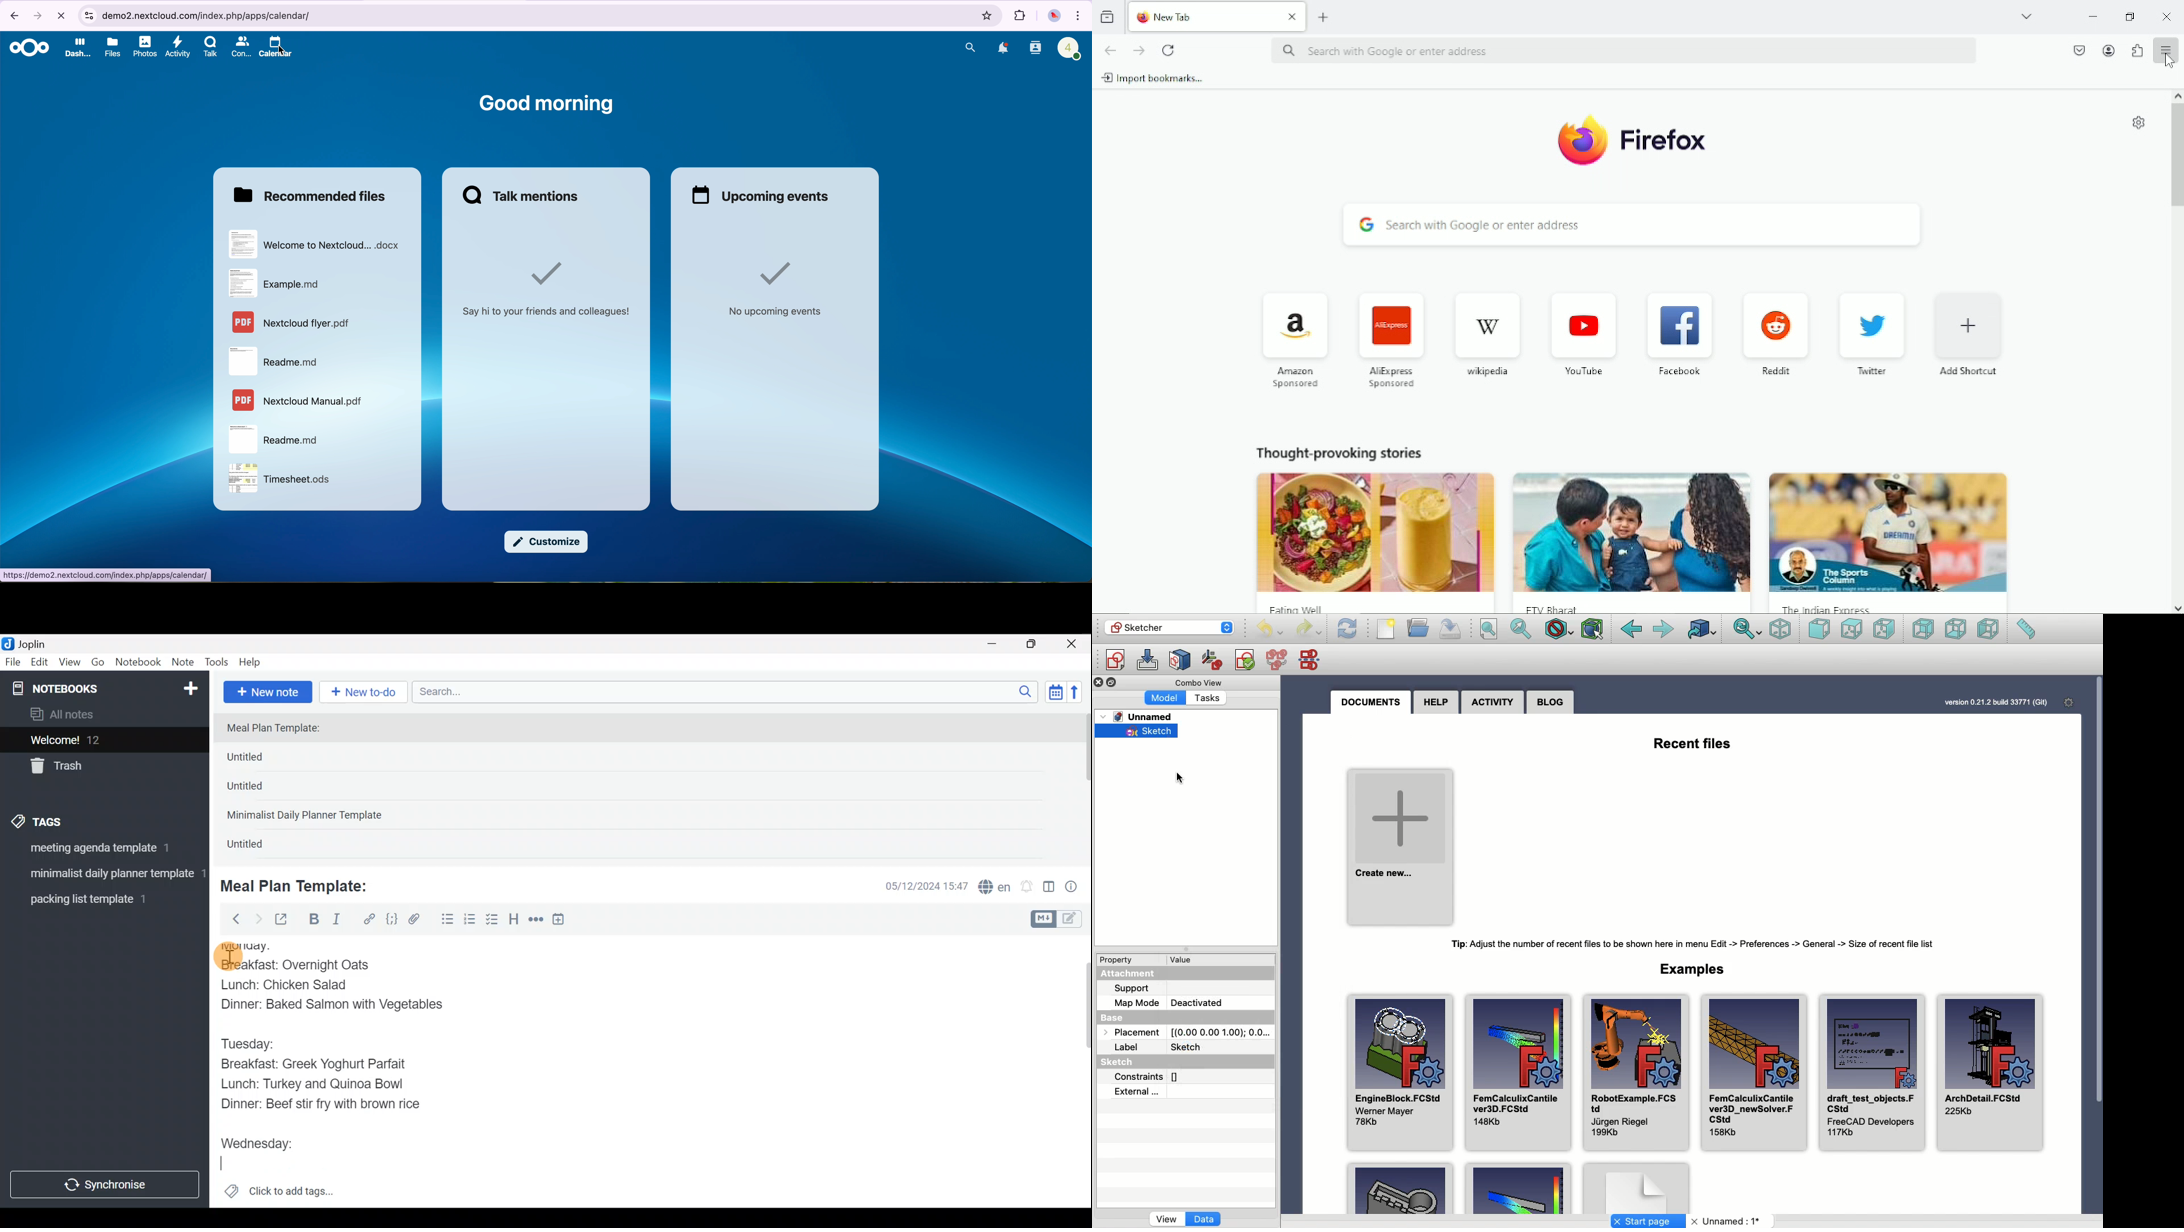 The image size is (2184, 1232). I want to click on search, so click(971, 47).